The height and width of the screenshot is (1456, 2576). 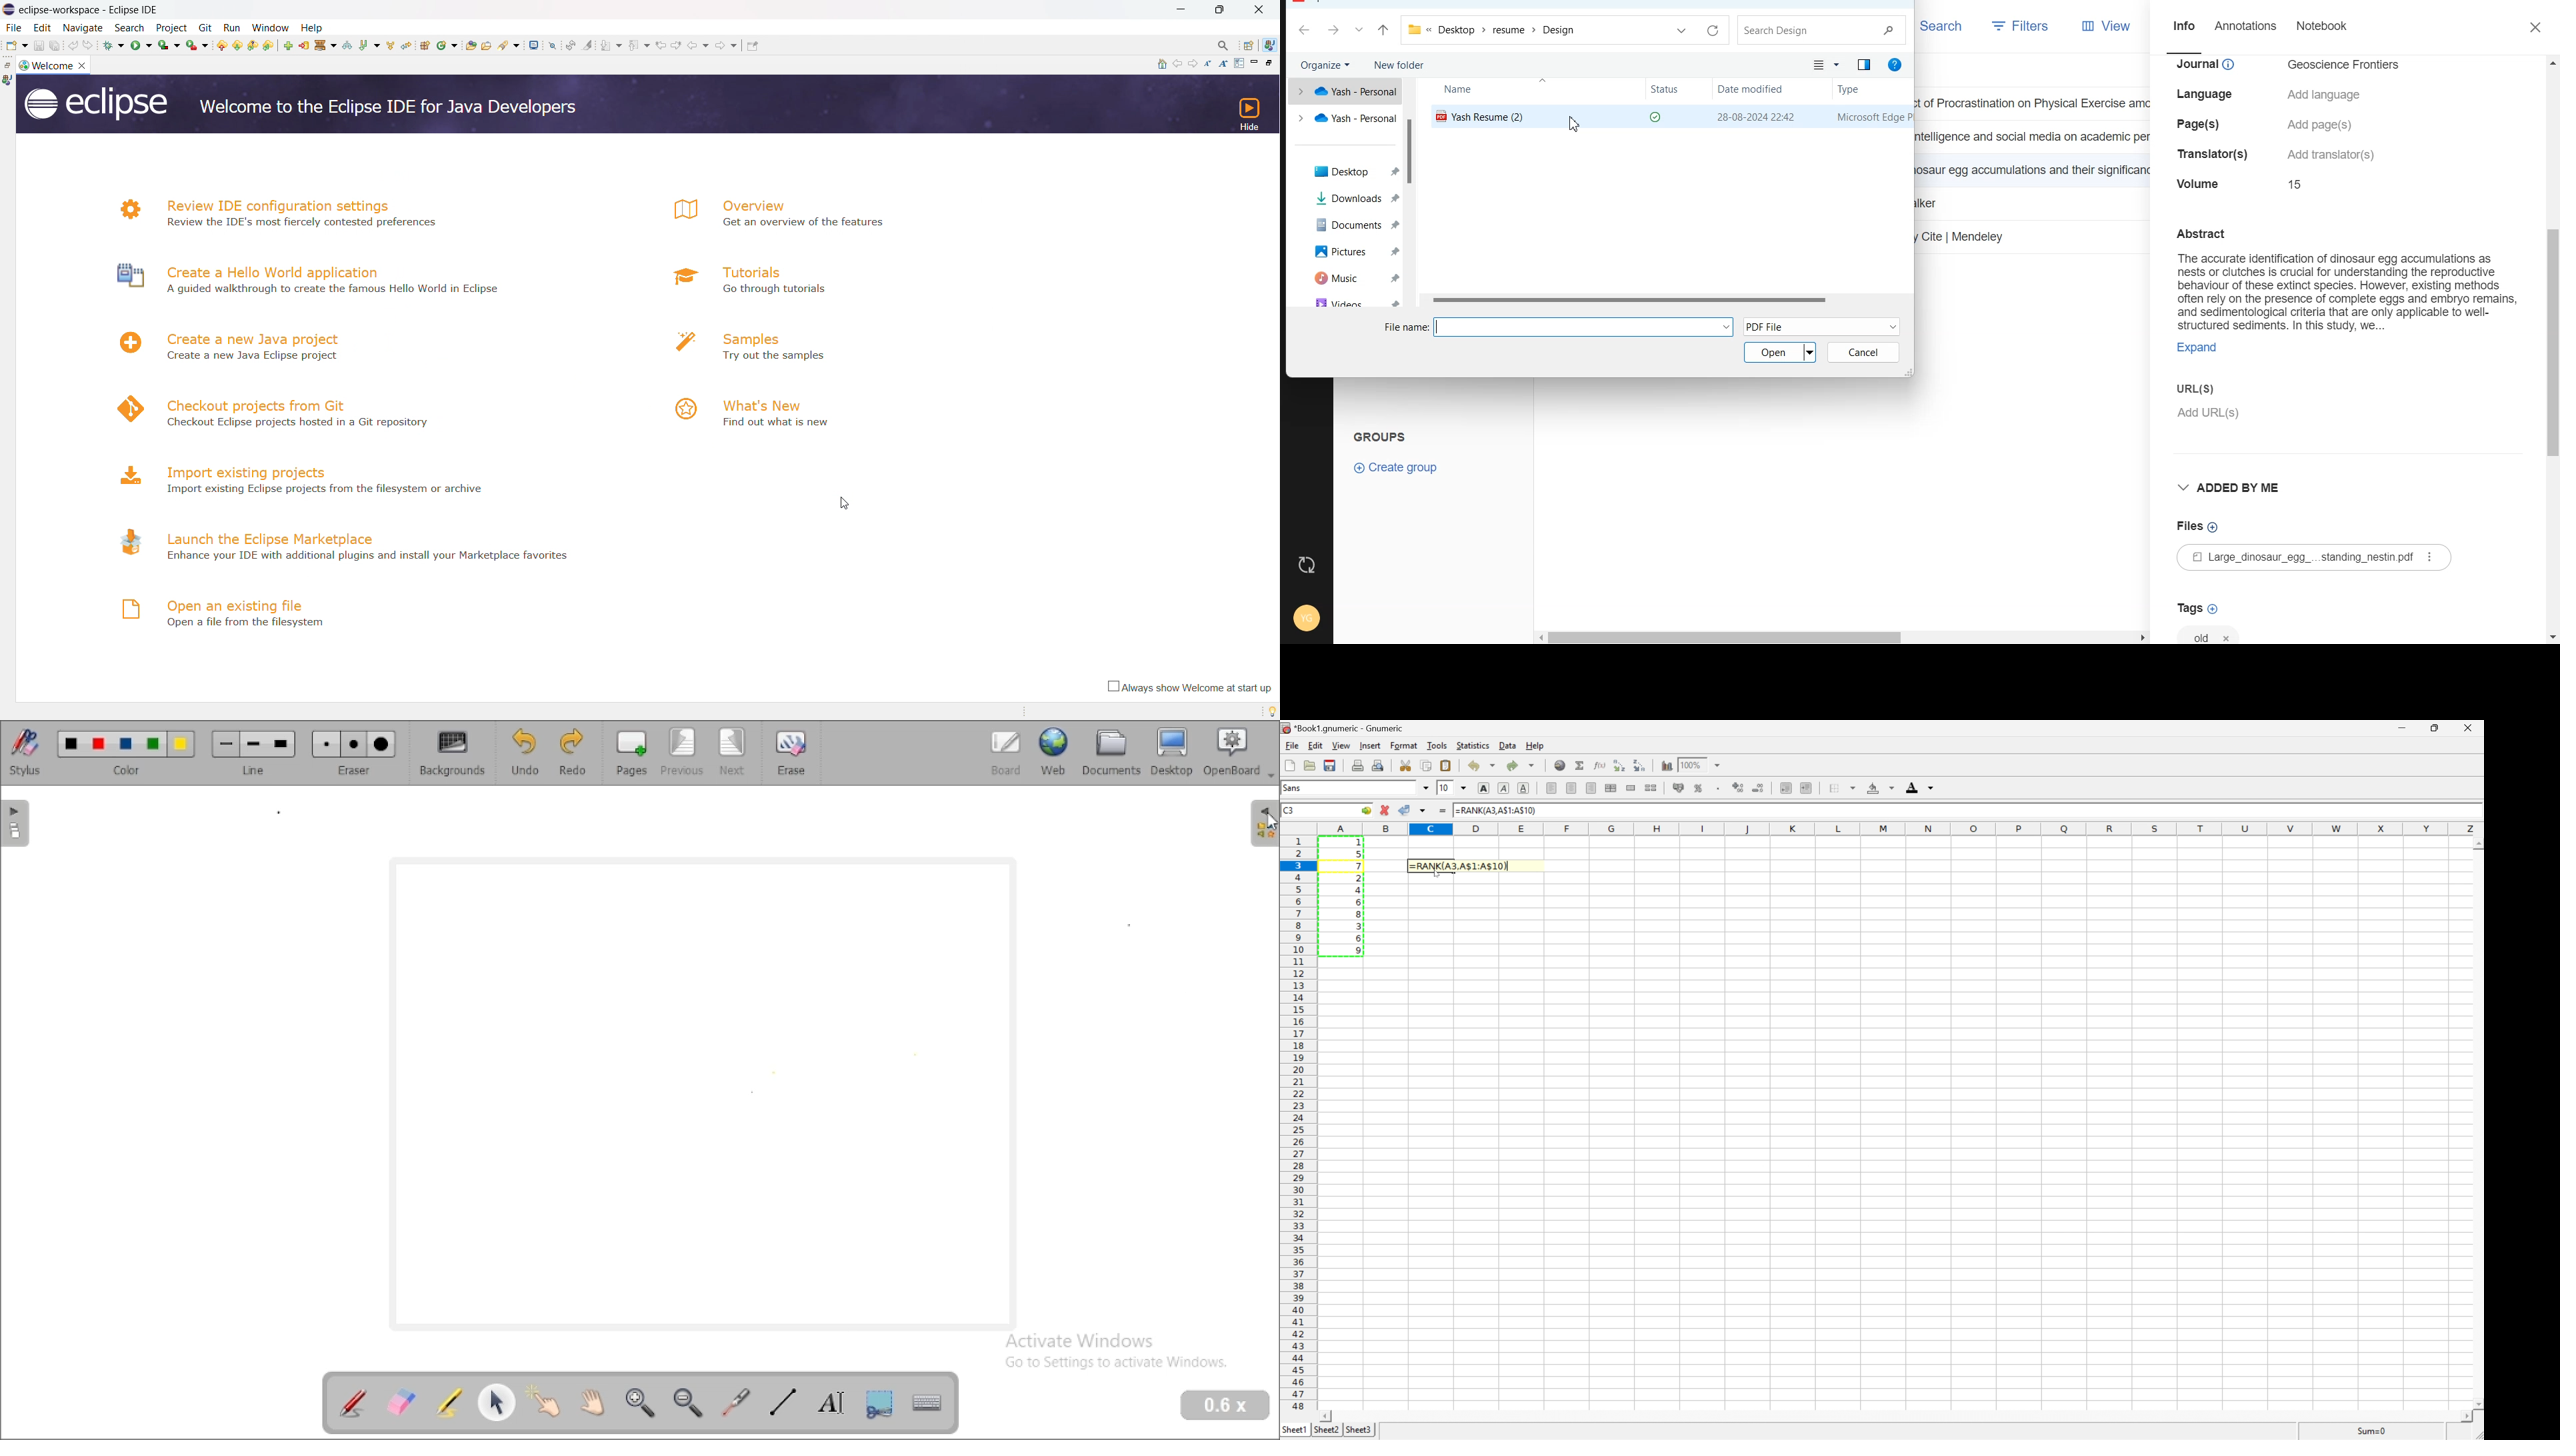 I want to click on Open, so click(x=1781, y=352).